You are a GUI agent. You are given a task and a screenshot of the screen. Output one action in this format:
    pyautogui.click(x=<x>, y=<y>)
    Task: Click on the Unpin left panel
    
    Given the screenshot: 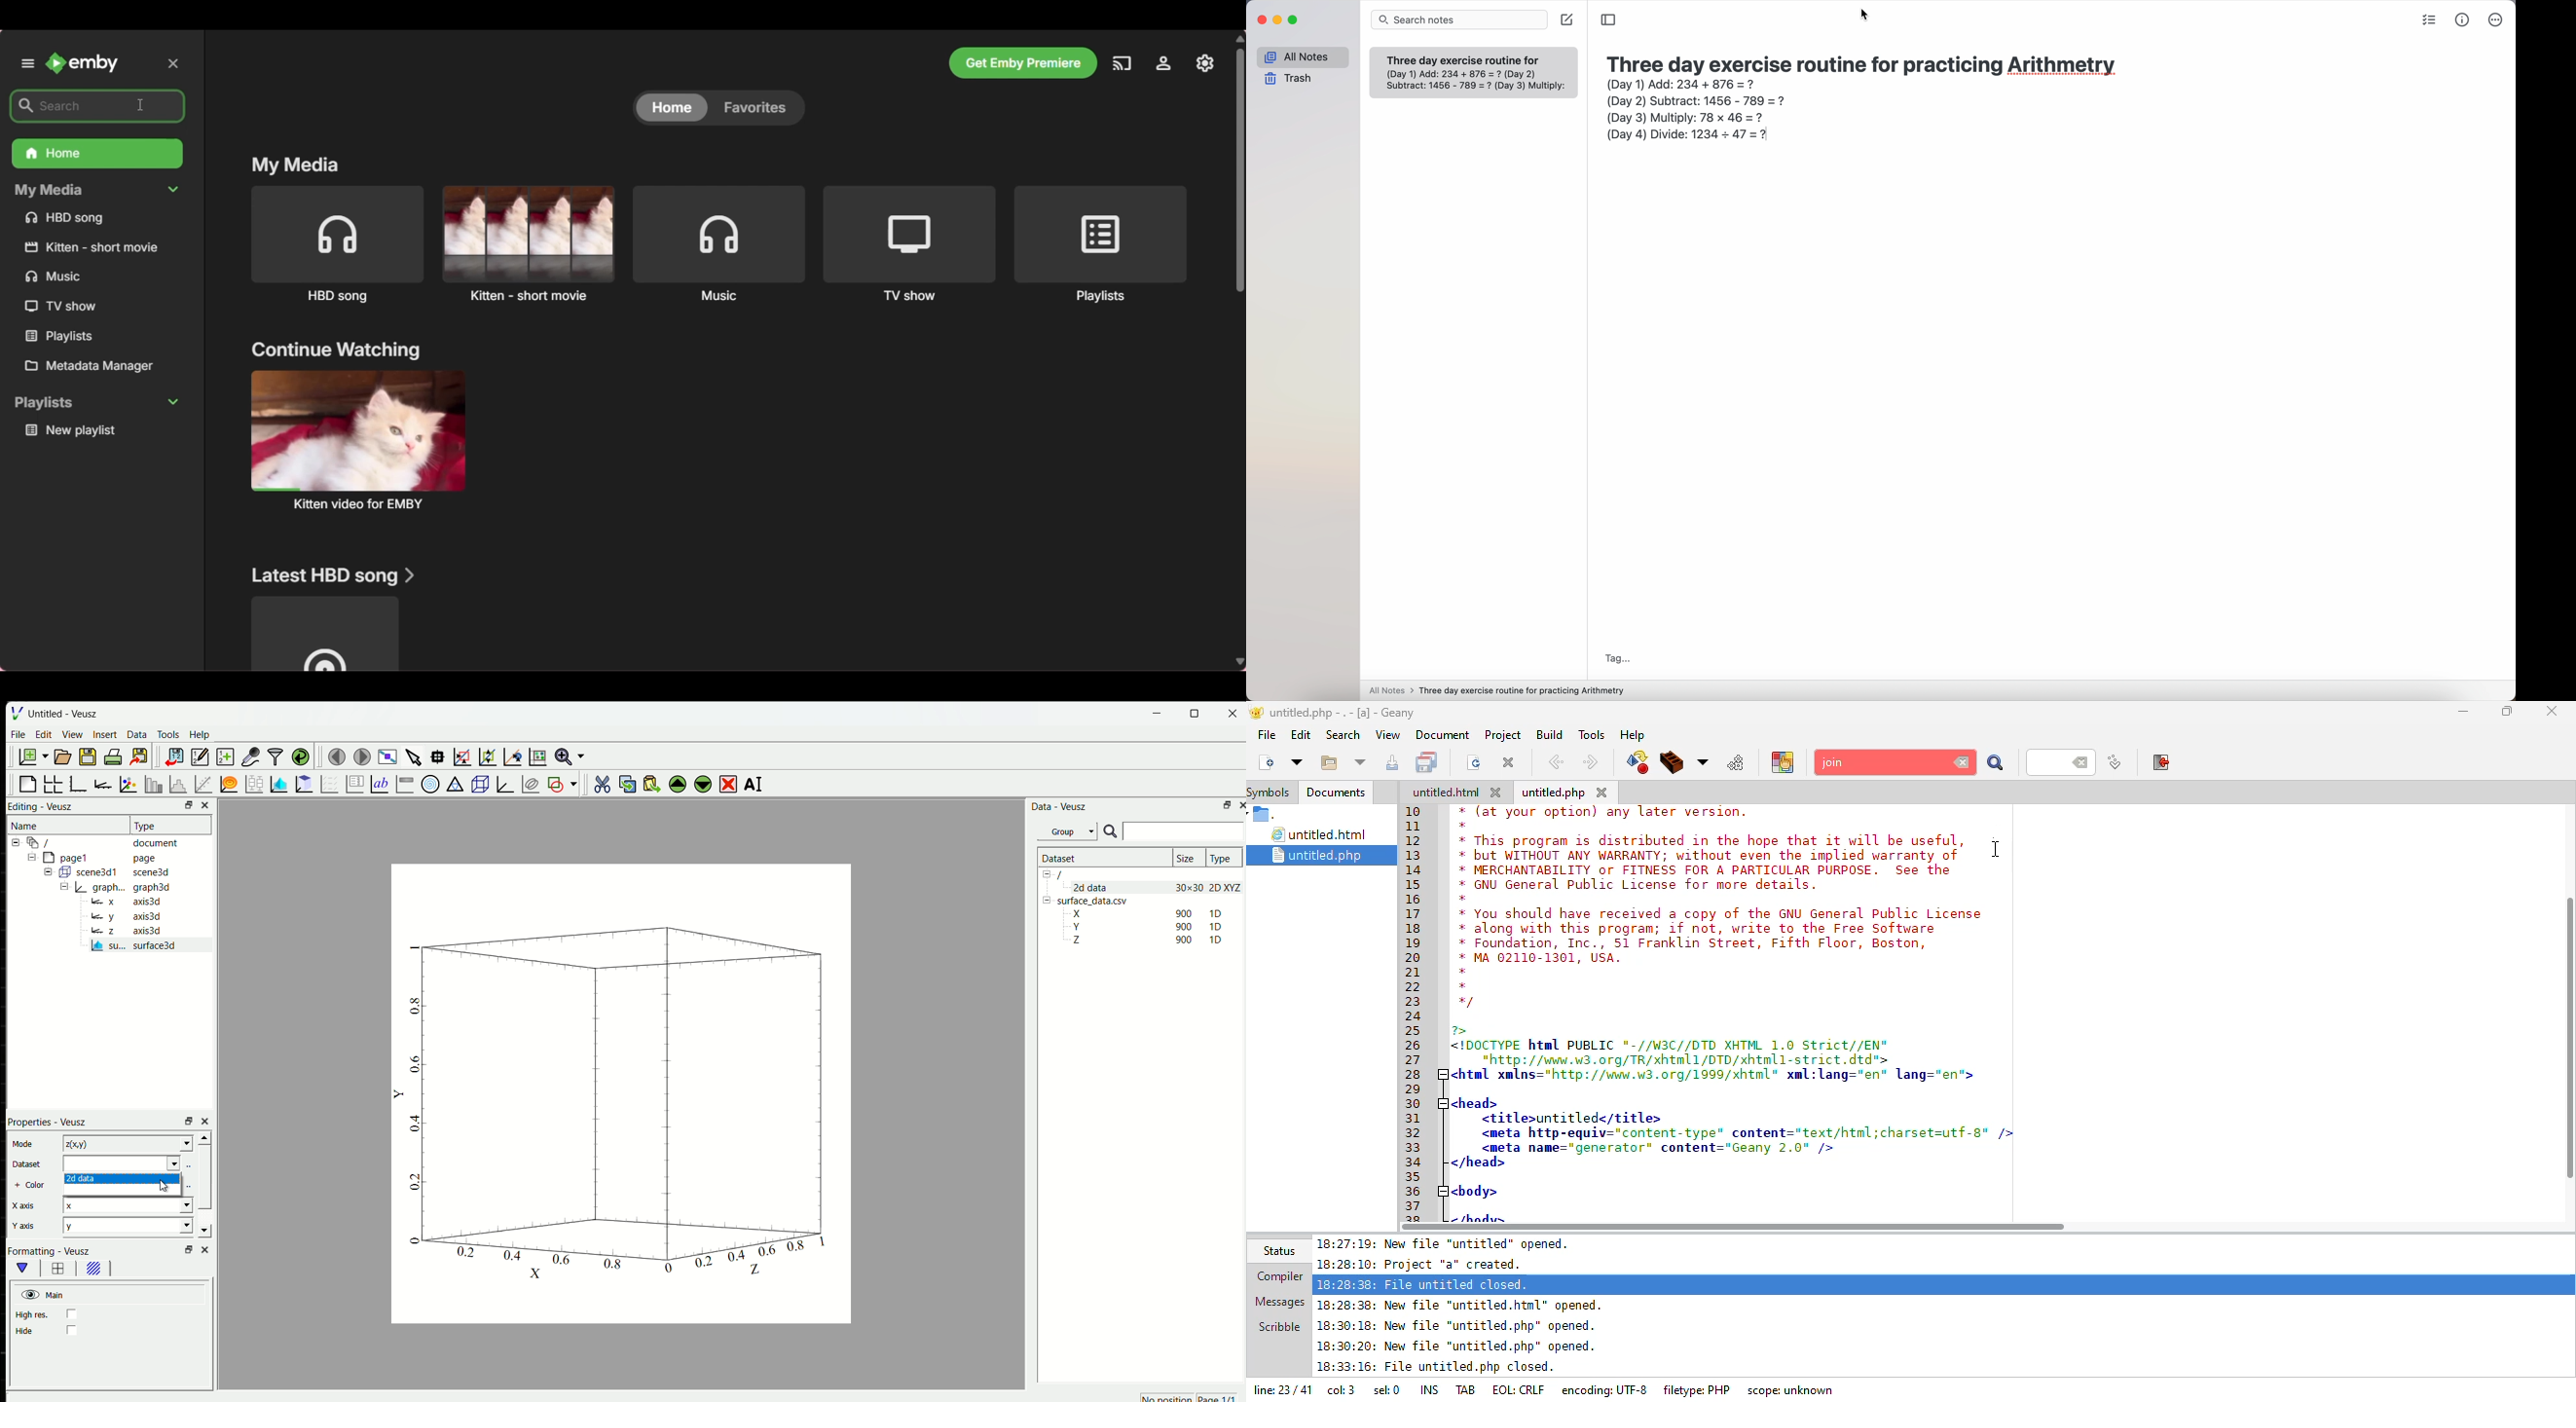 What is the action you would take?
    pyautogui.click(x=27, y=63)
    